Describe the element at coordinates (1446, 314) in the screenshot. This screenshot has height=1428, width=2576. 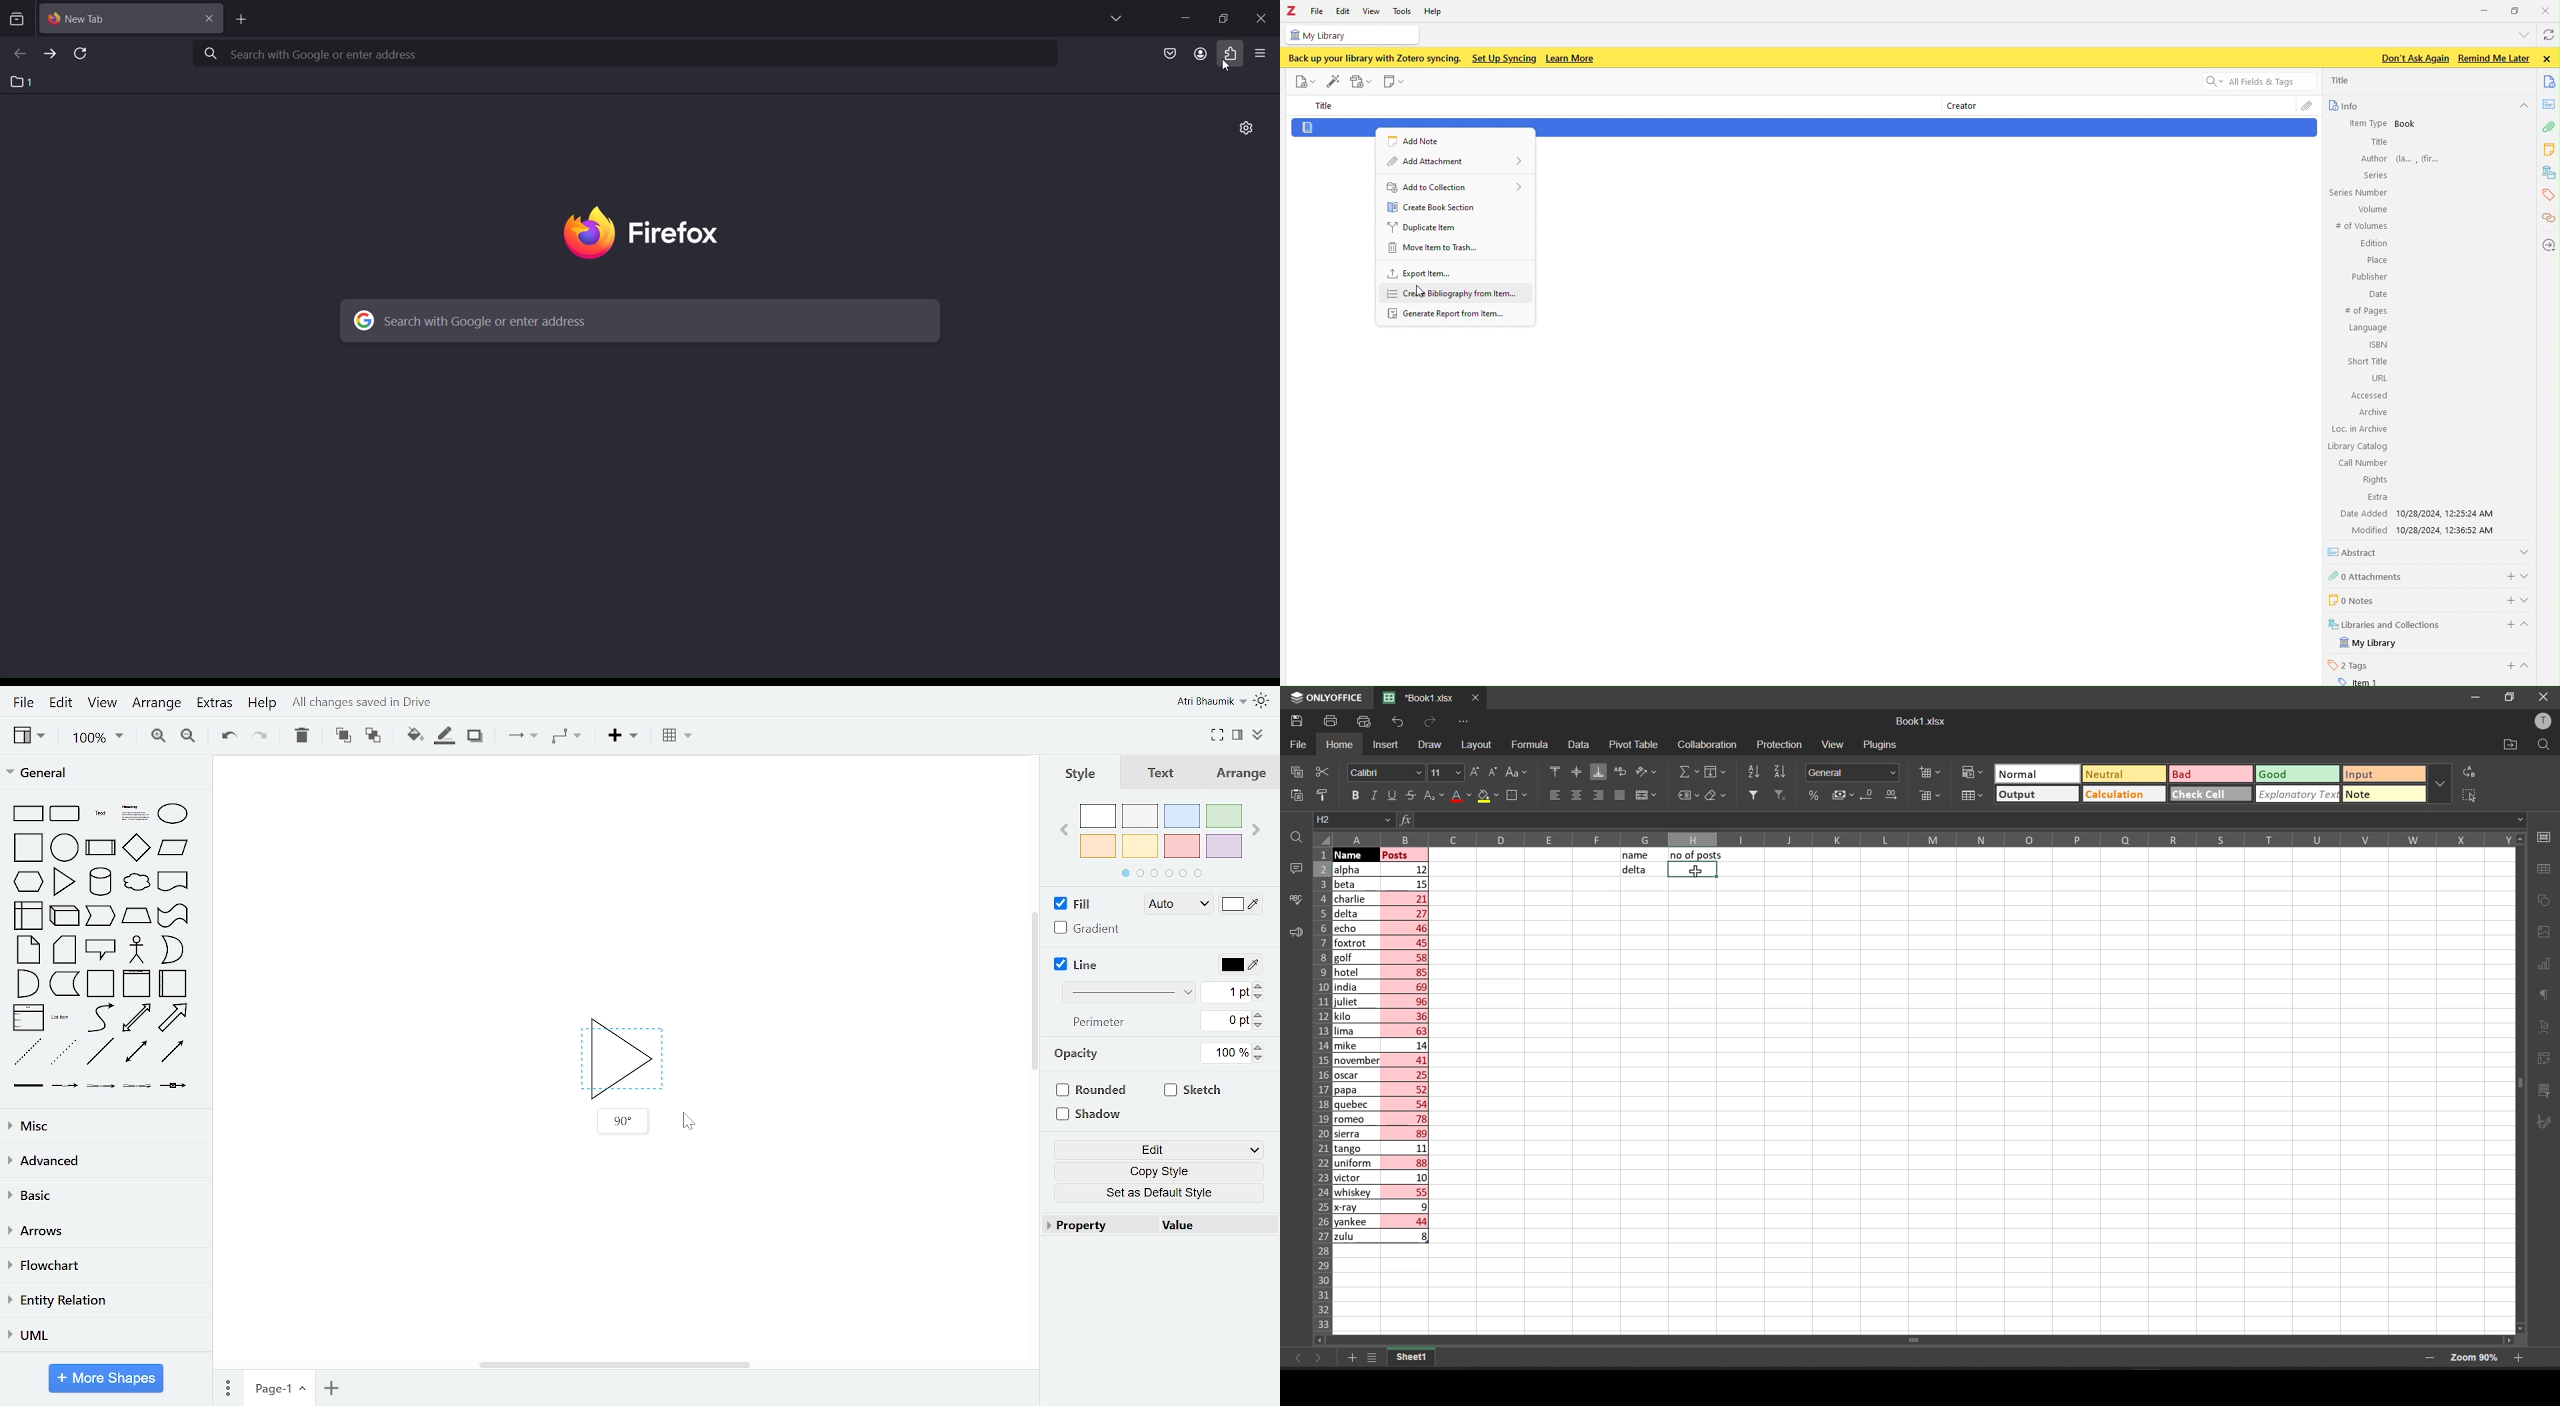
I see `Generate Report from Item` at that location.